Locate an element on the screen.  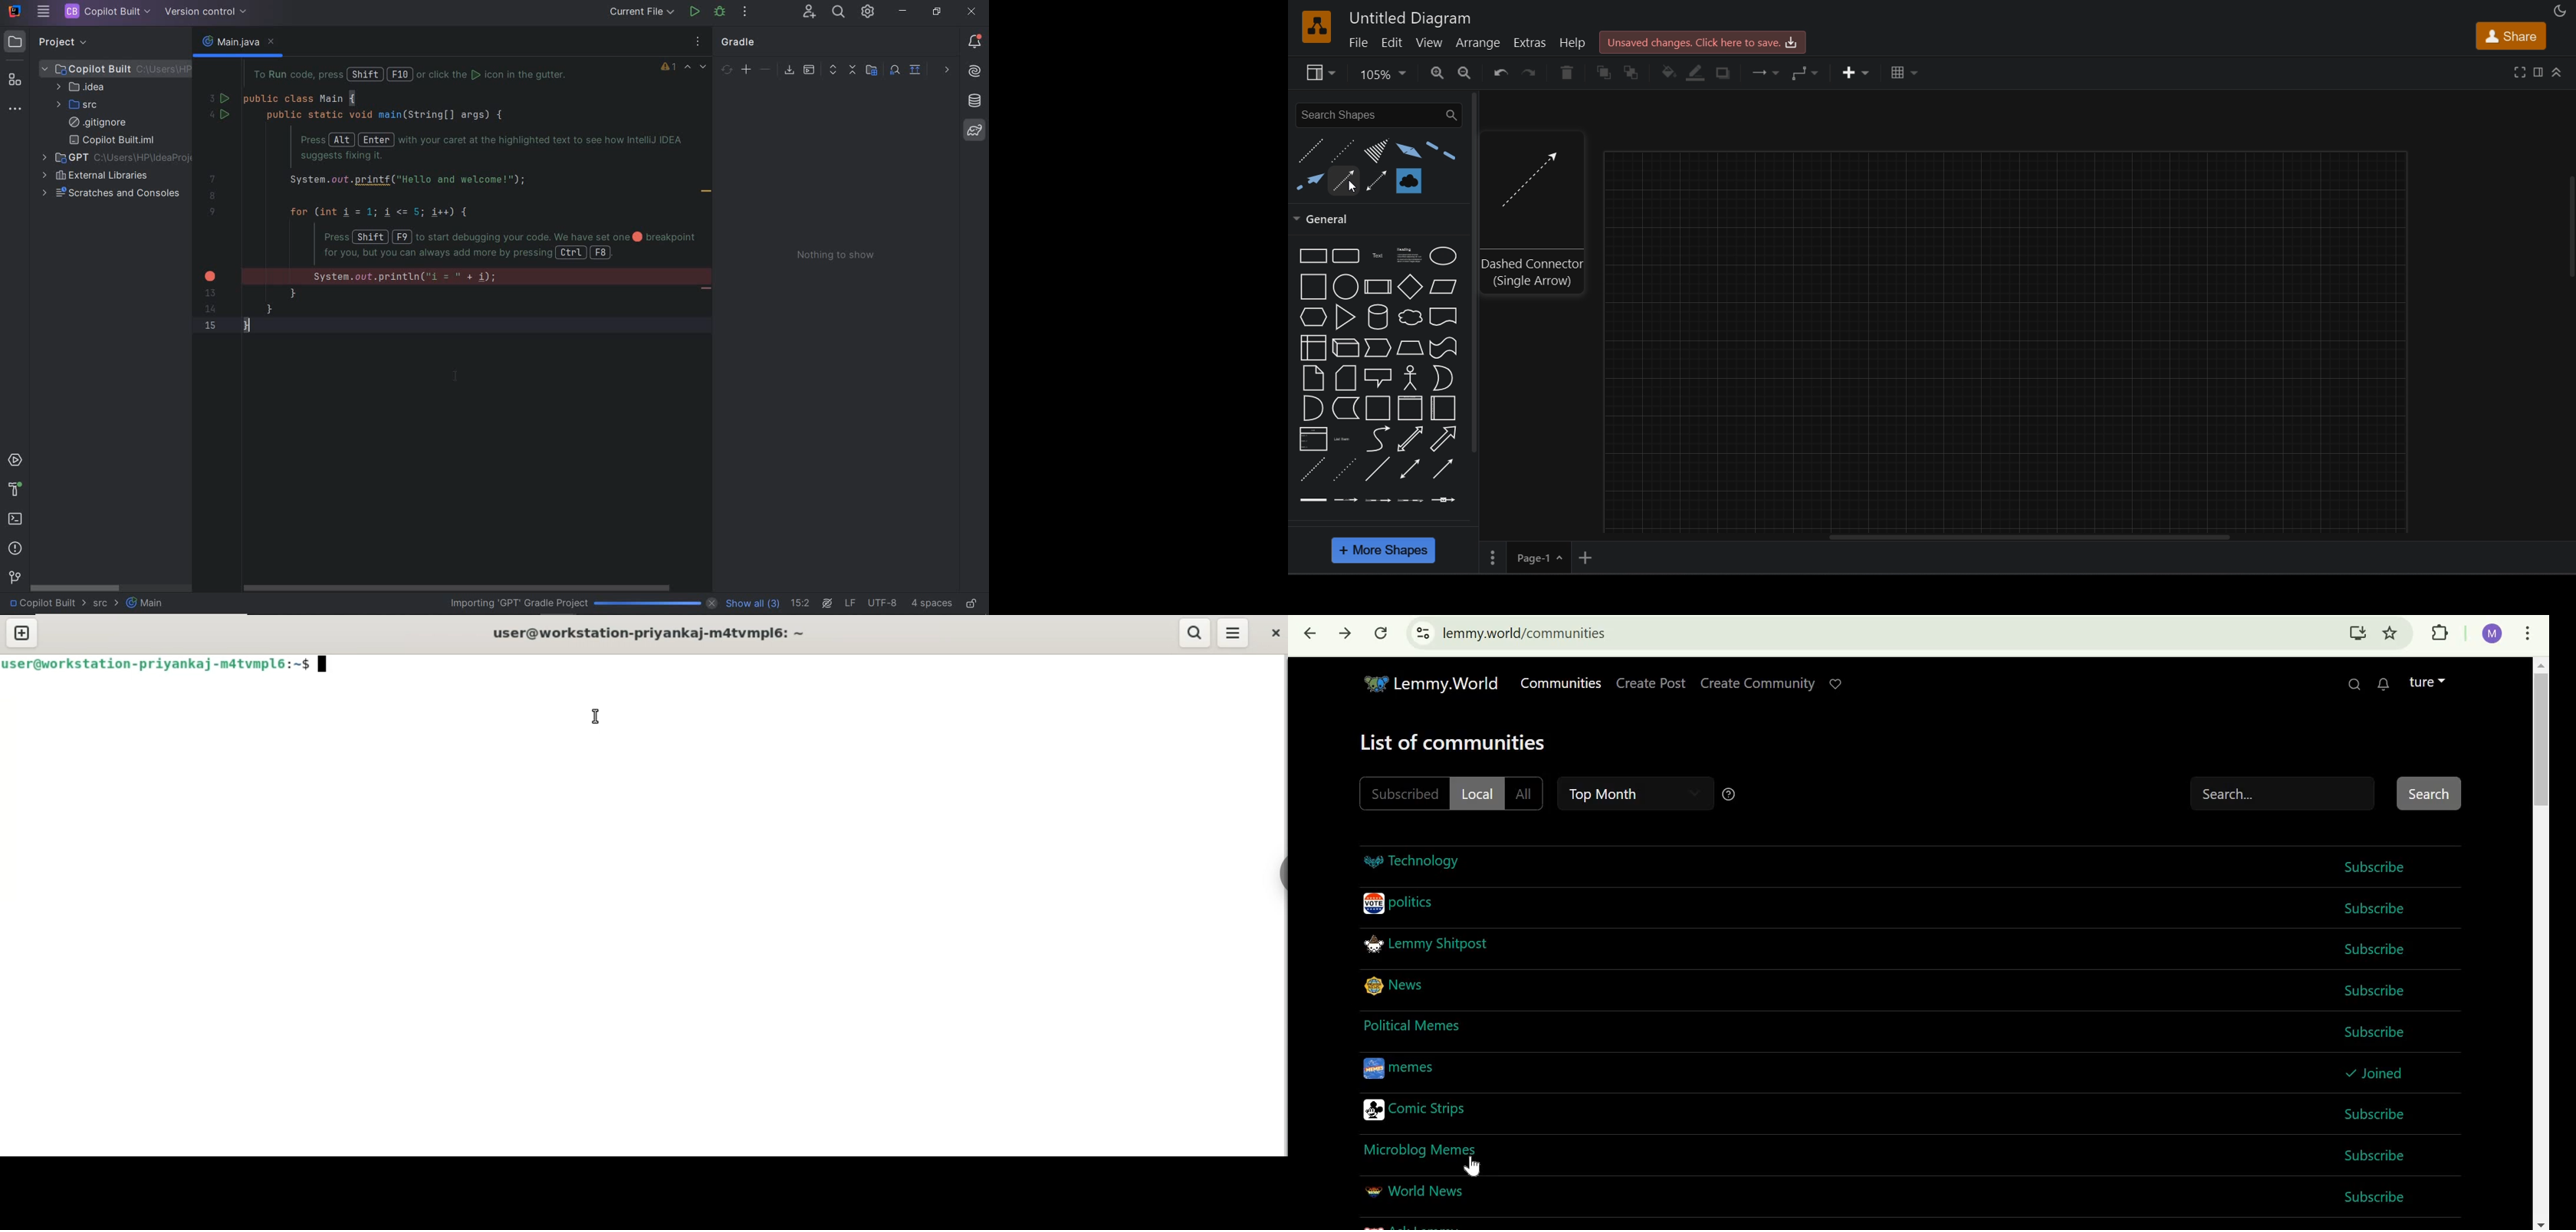
subscribe is located at coordinates (2372, 1154).